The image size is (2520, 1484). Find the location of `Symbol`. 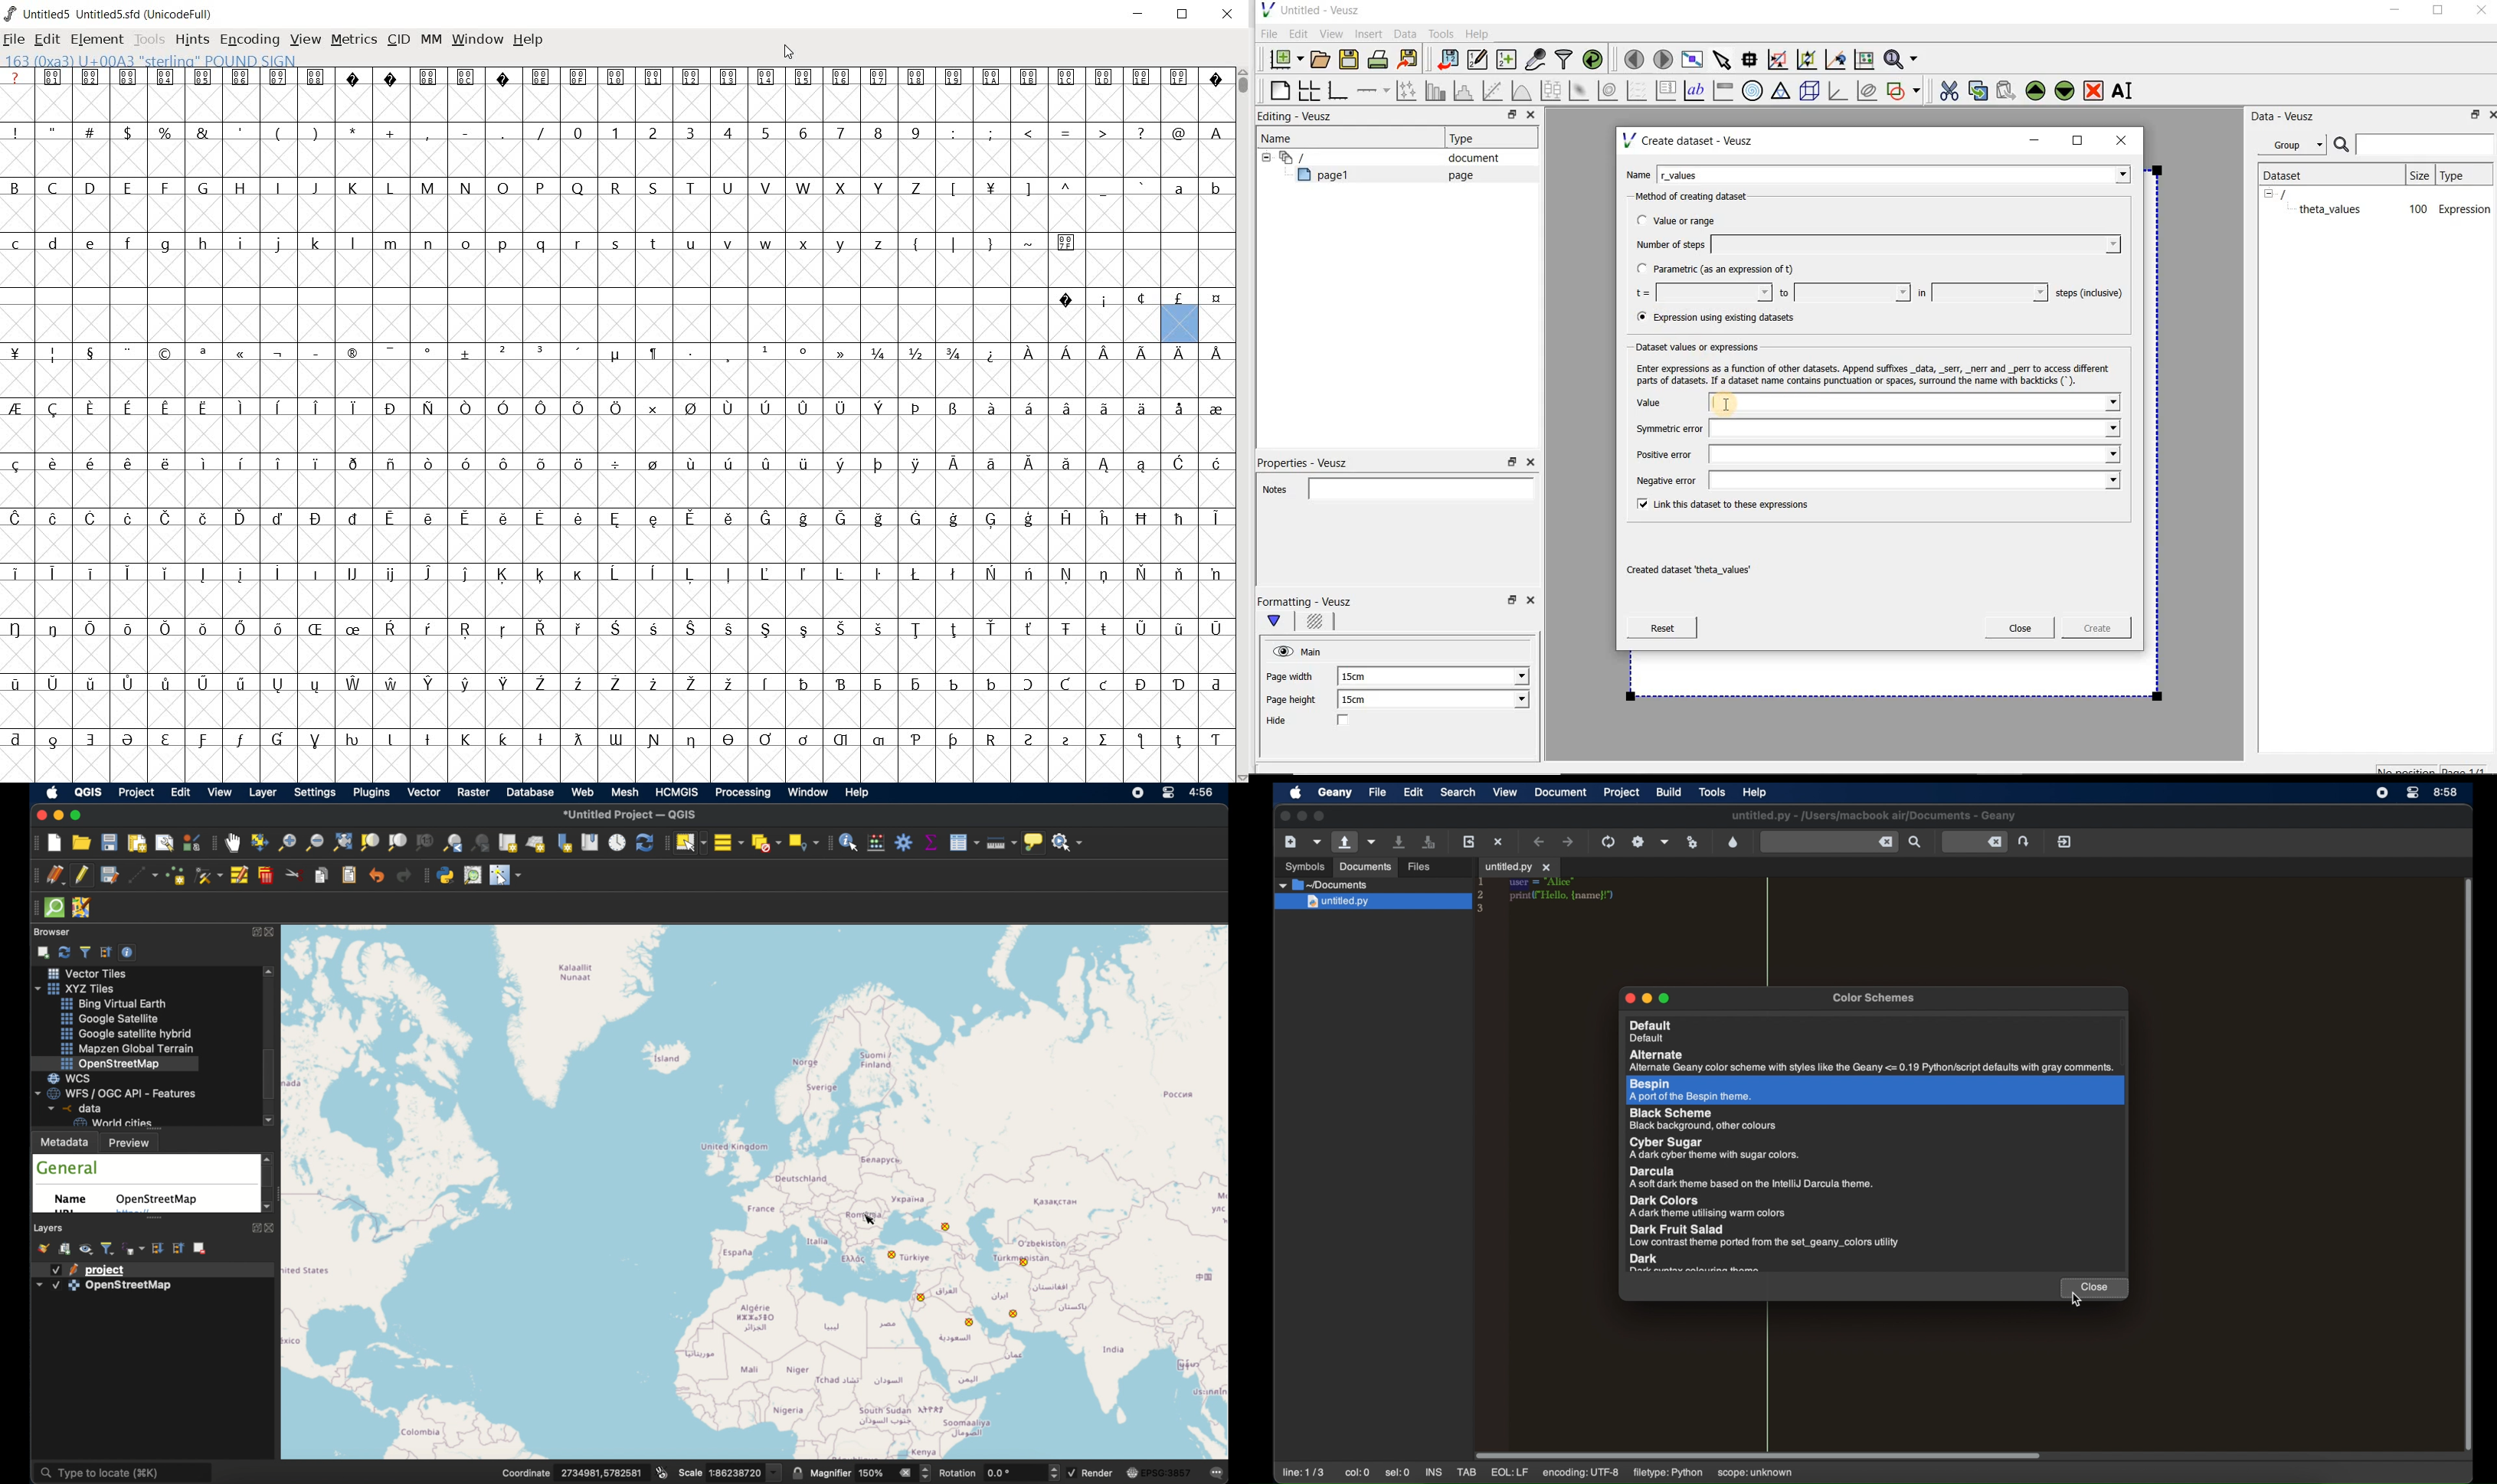

Symbol is located at coordinates (201, 574).